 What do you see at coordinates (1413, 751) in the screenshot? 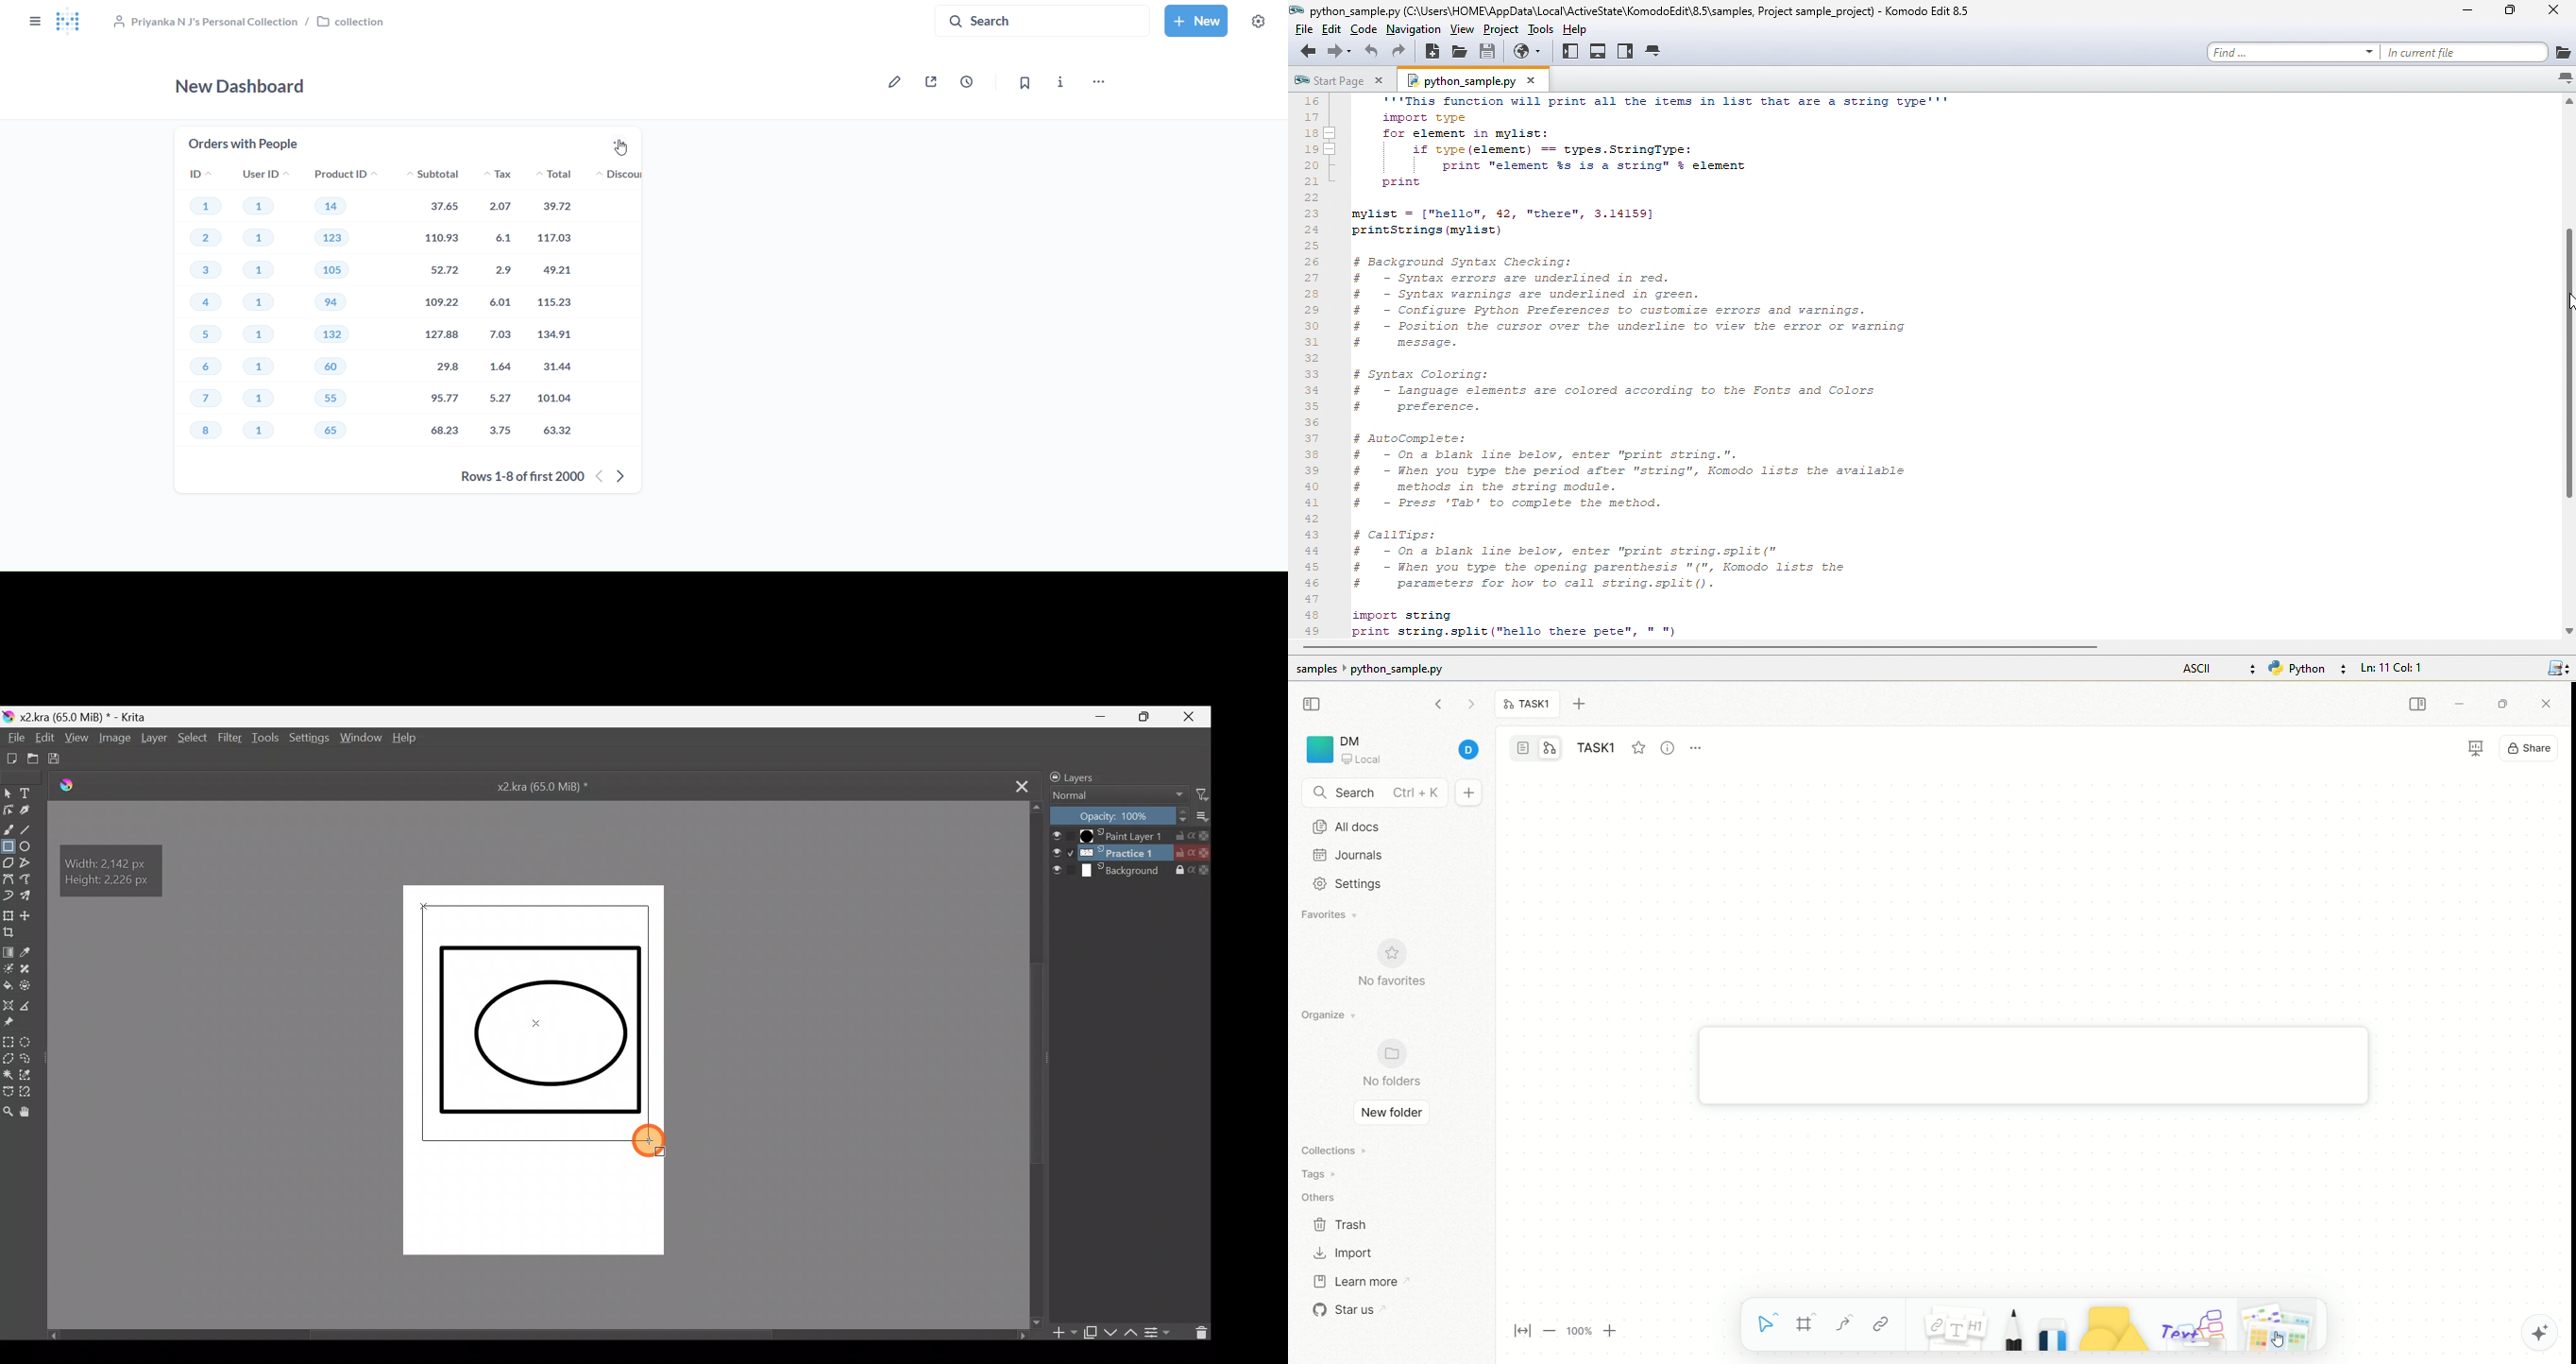
I see `account details` at bounding box center [1413, 751].